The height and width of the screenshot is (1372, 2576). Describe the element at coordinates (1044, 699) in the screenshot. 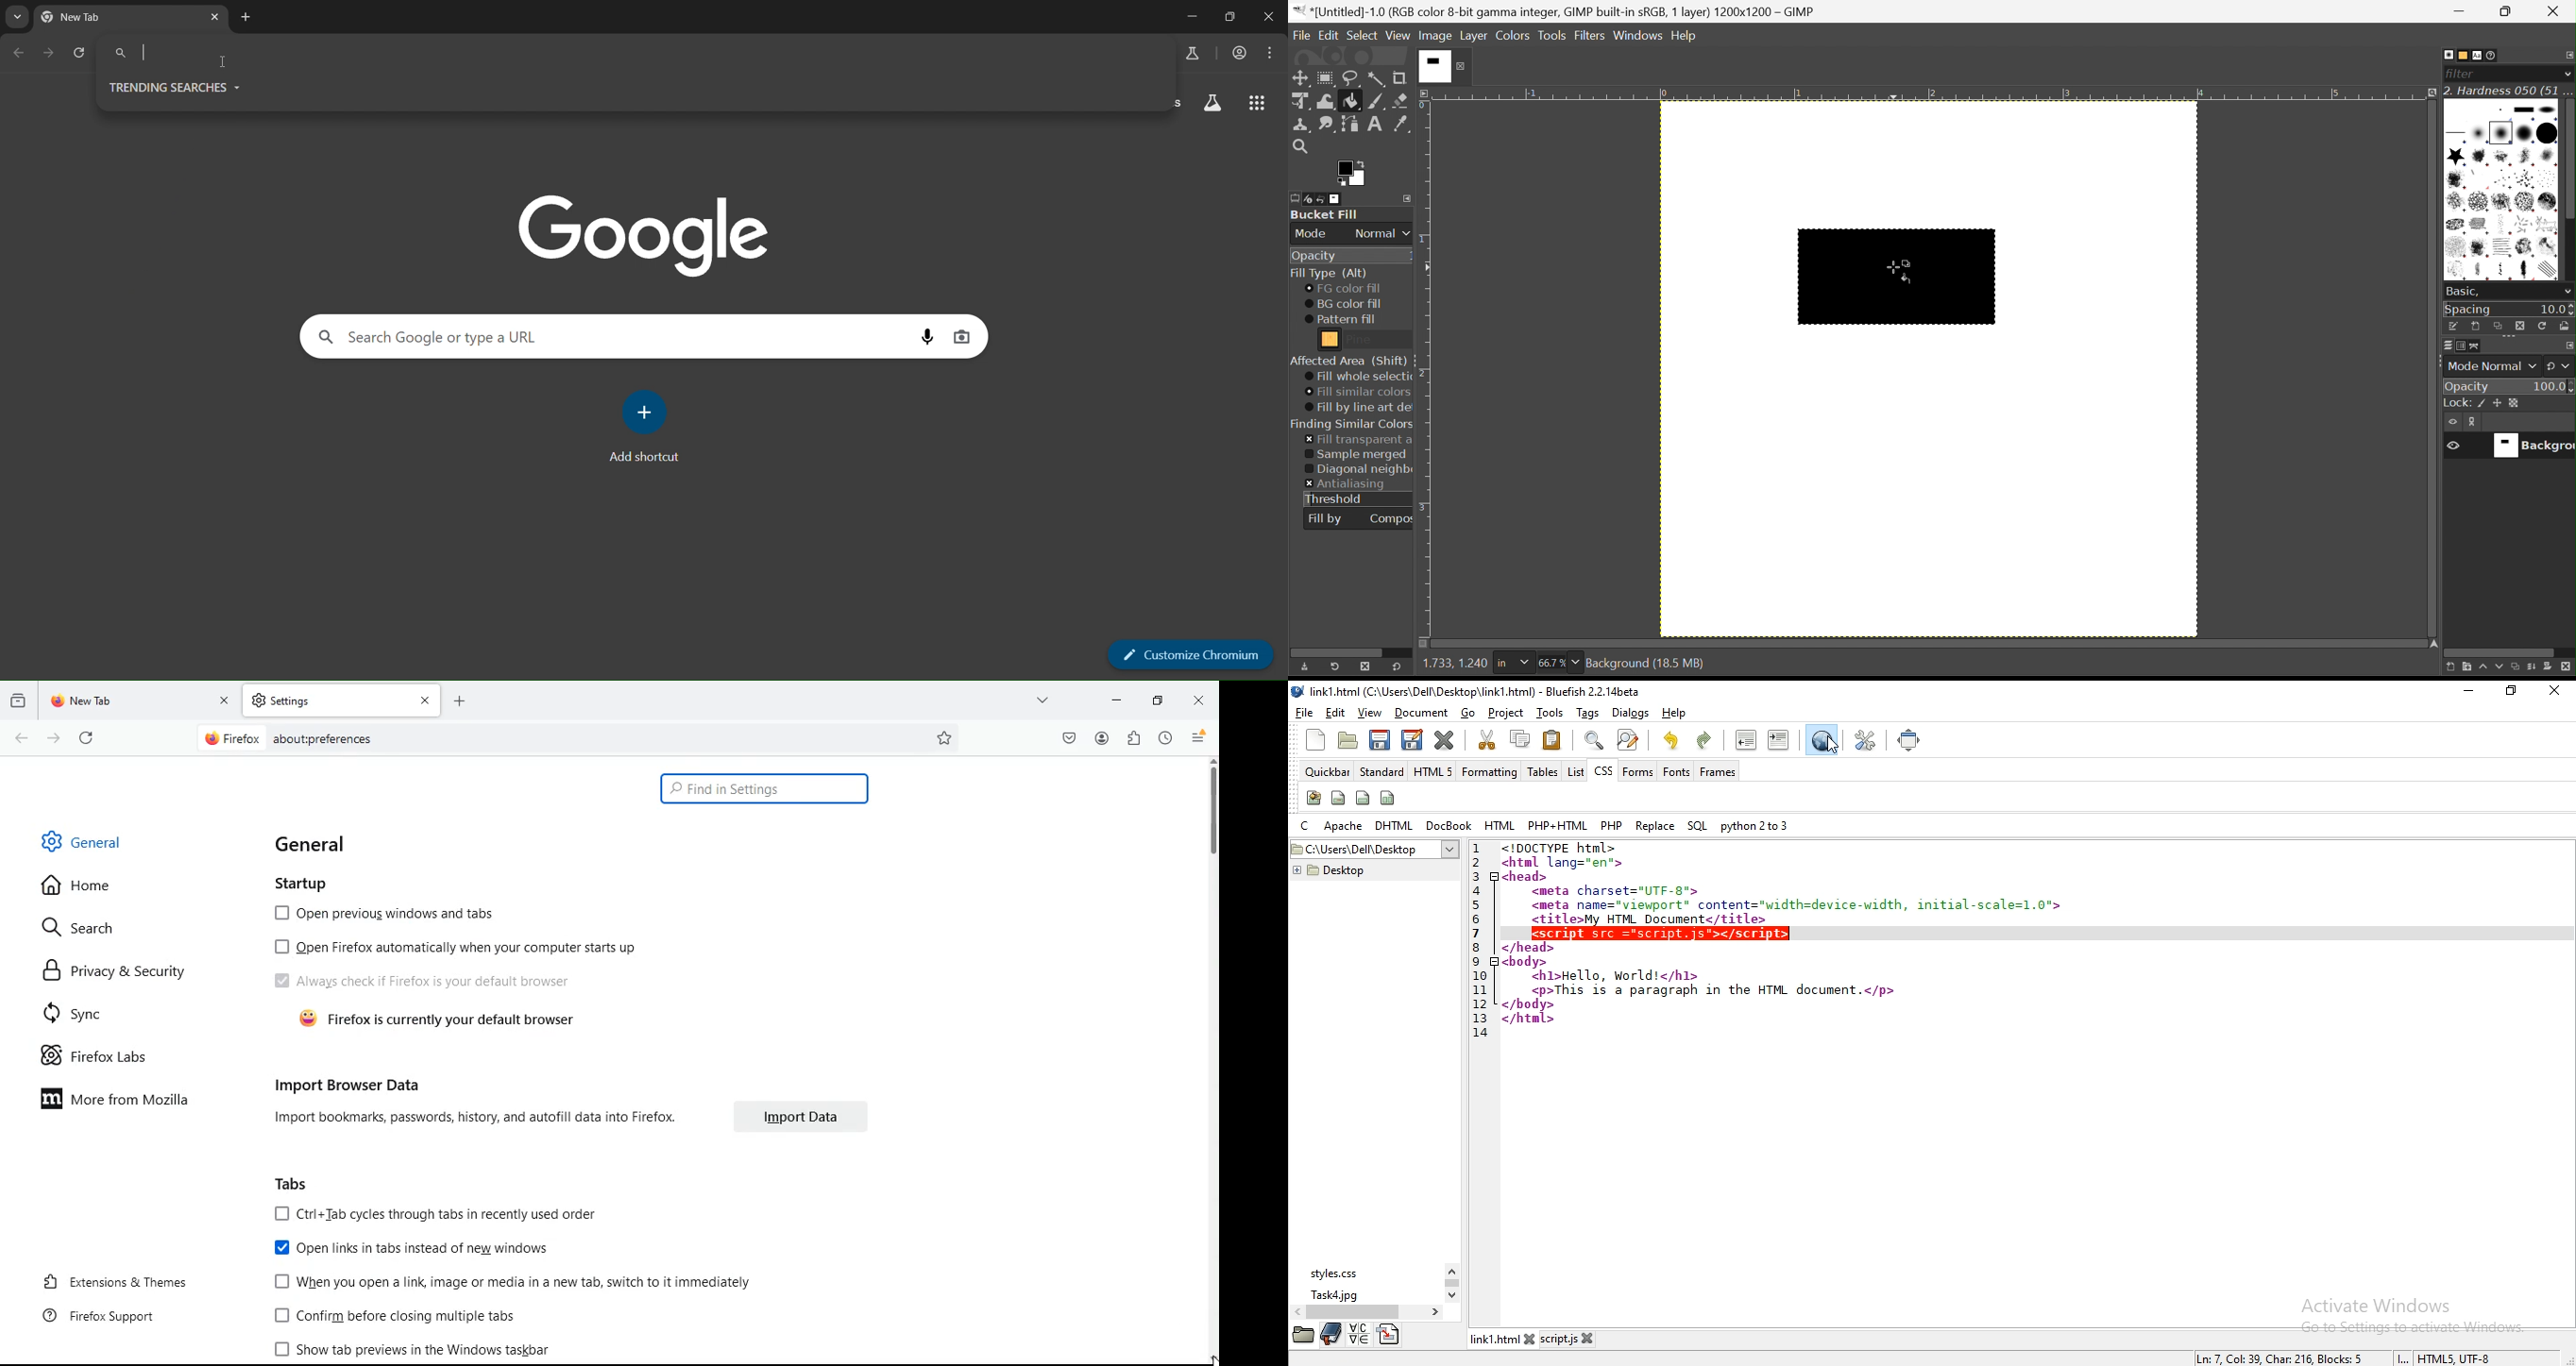

I see `more` at that location.